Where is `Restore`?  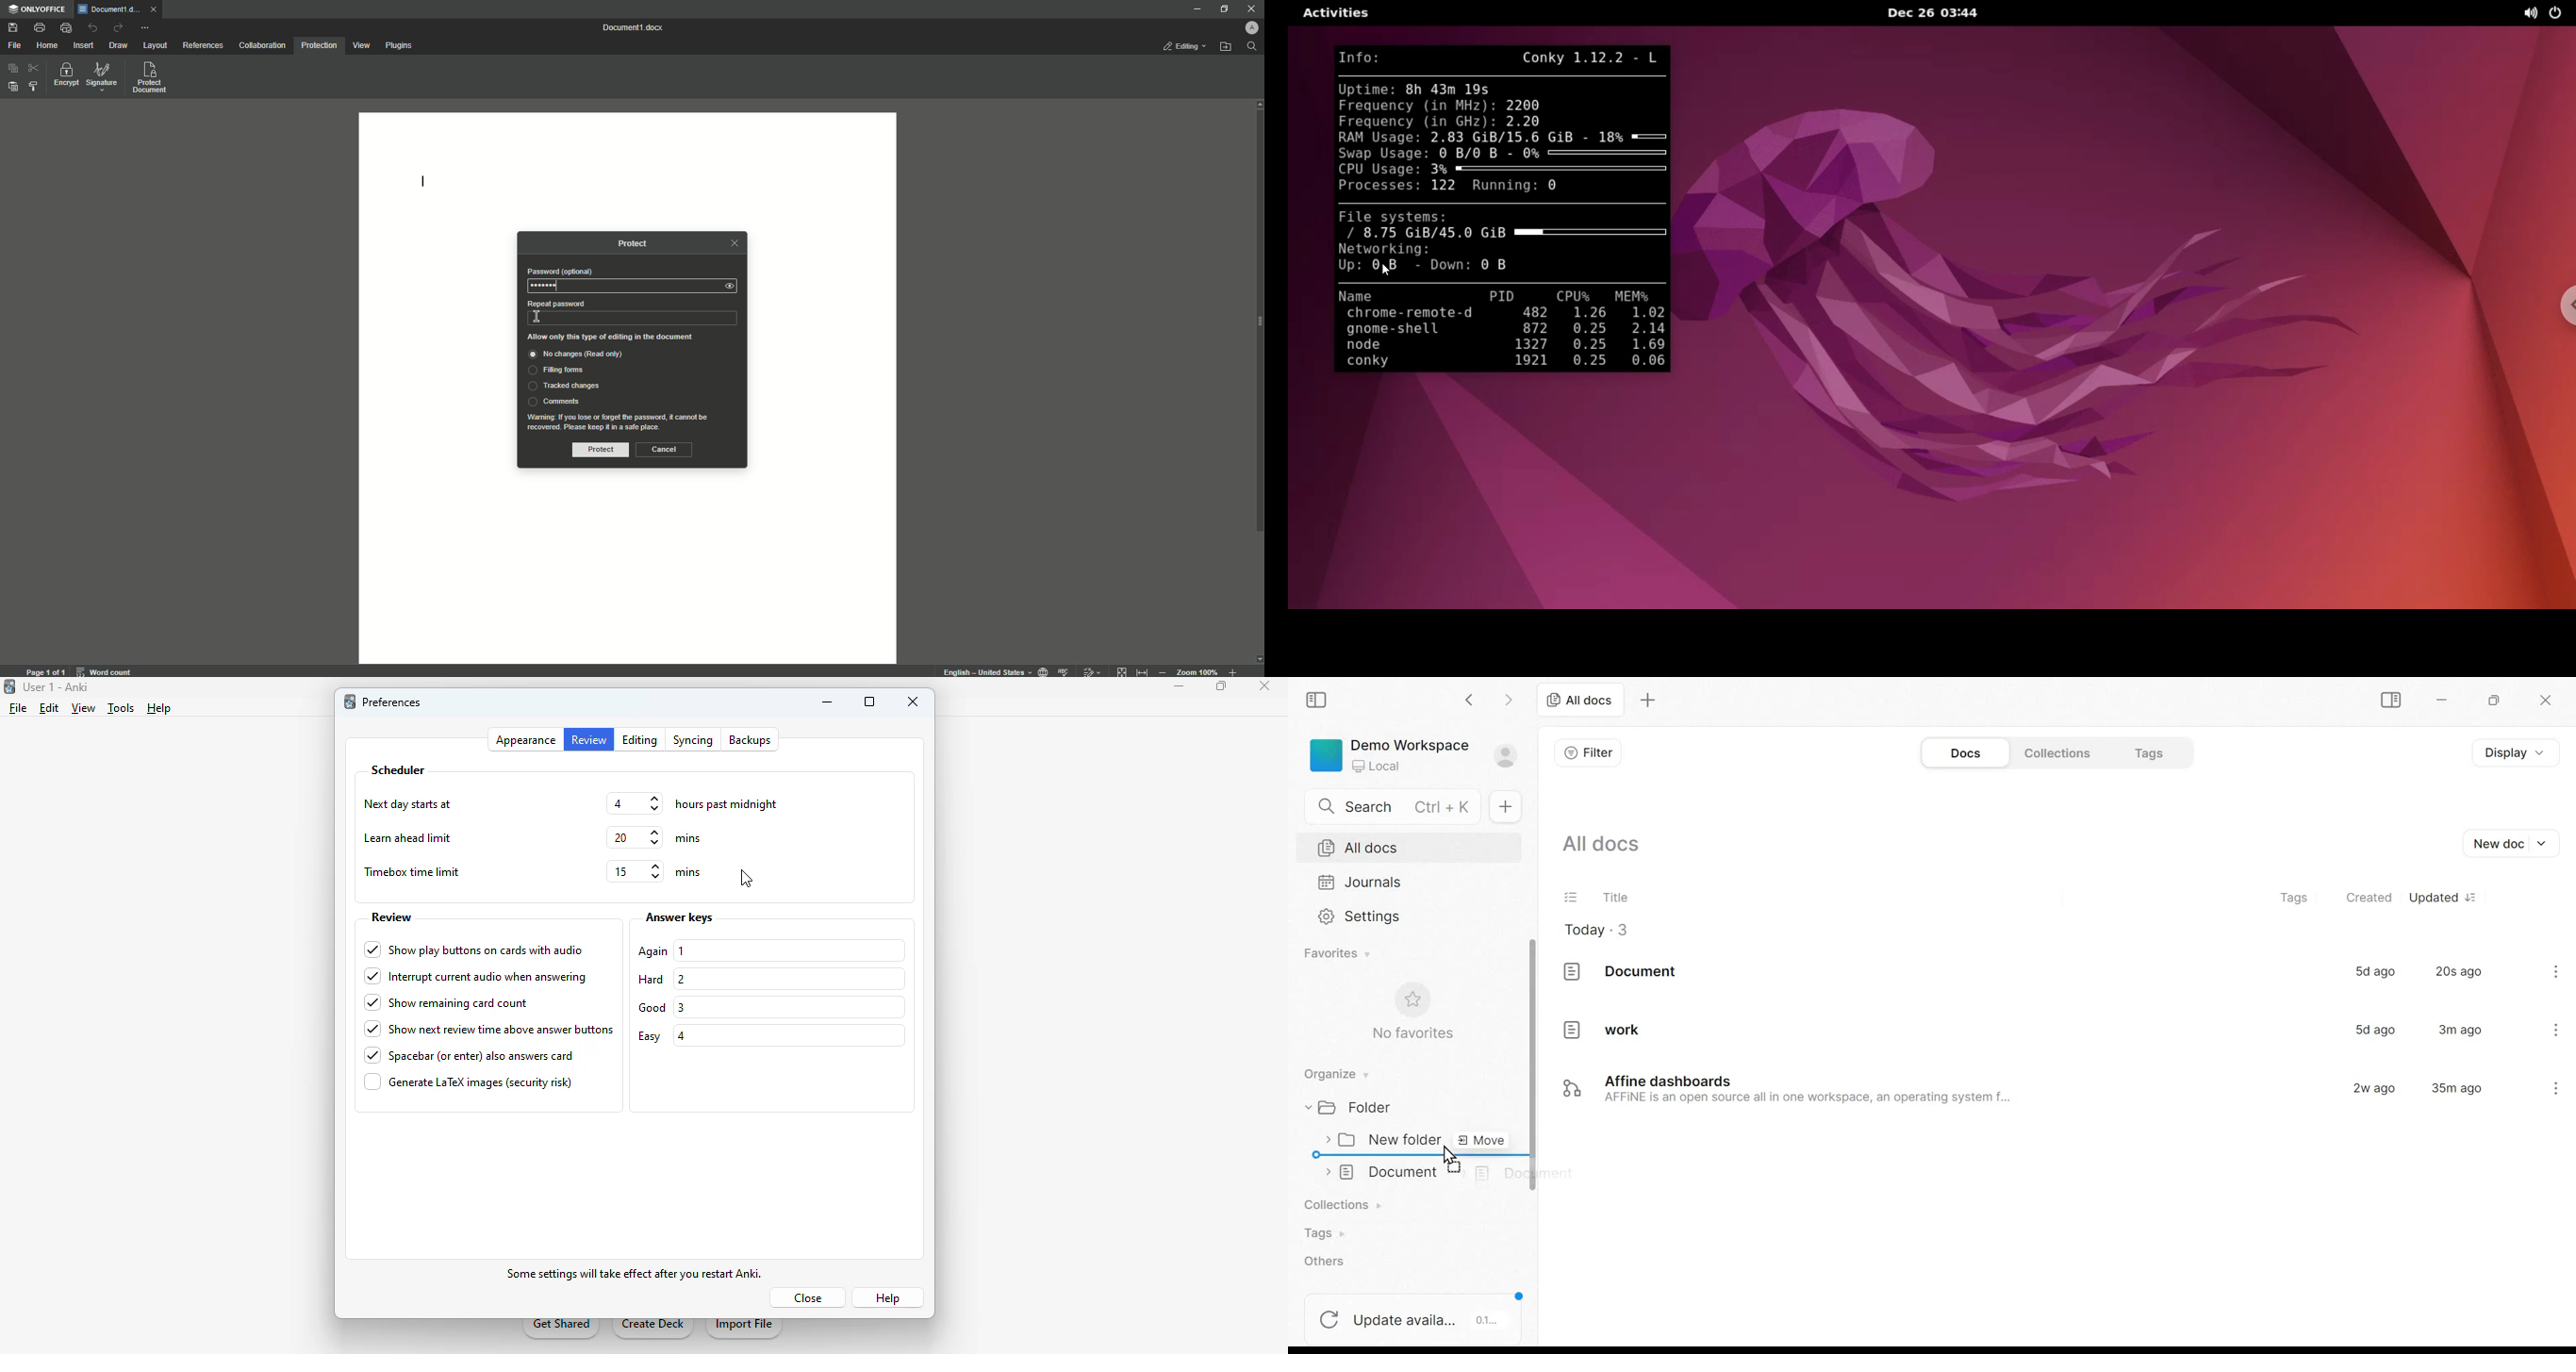
Restore is located at coordinates (1222, 9).